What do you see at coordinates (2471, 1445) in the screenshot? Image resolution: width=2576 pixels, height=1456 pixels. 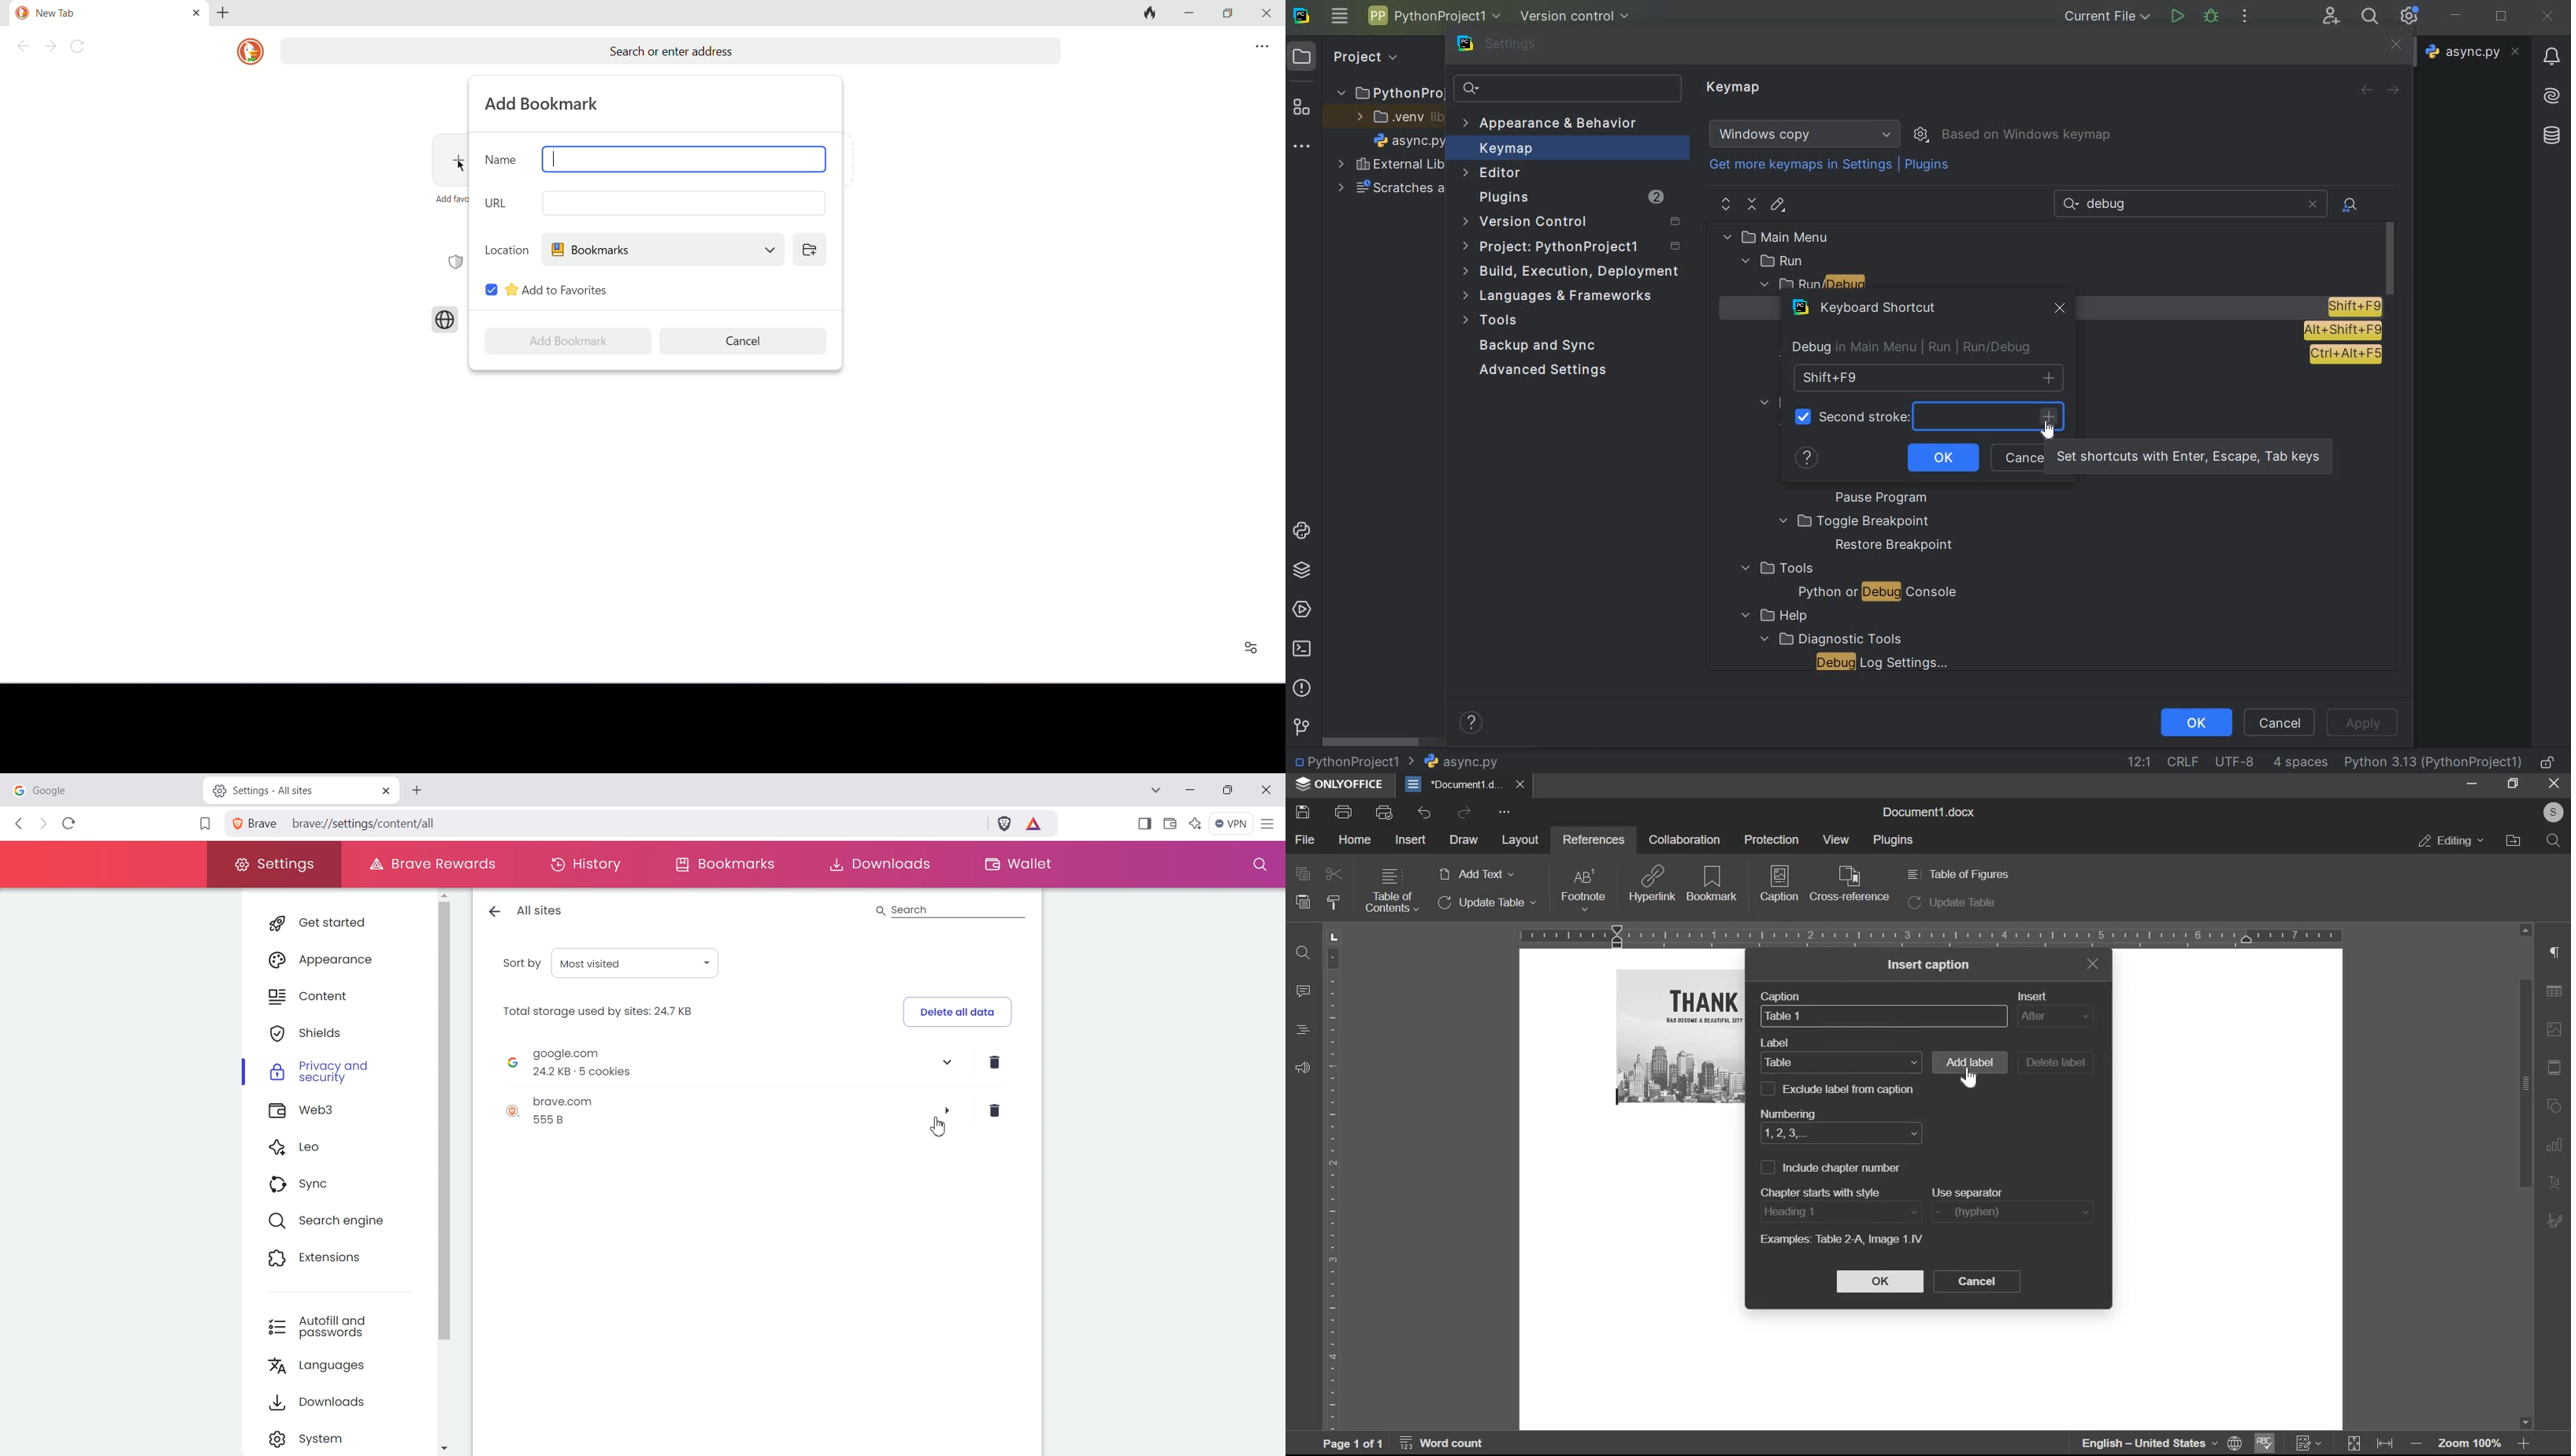 I see `zoom 100%` at bounding box center [2471, 1445].